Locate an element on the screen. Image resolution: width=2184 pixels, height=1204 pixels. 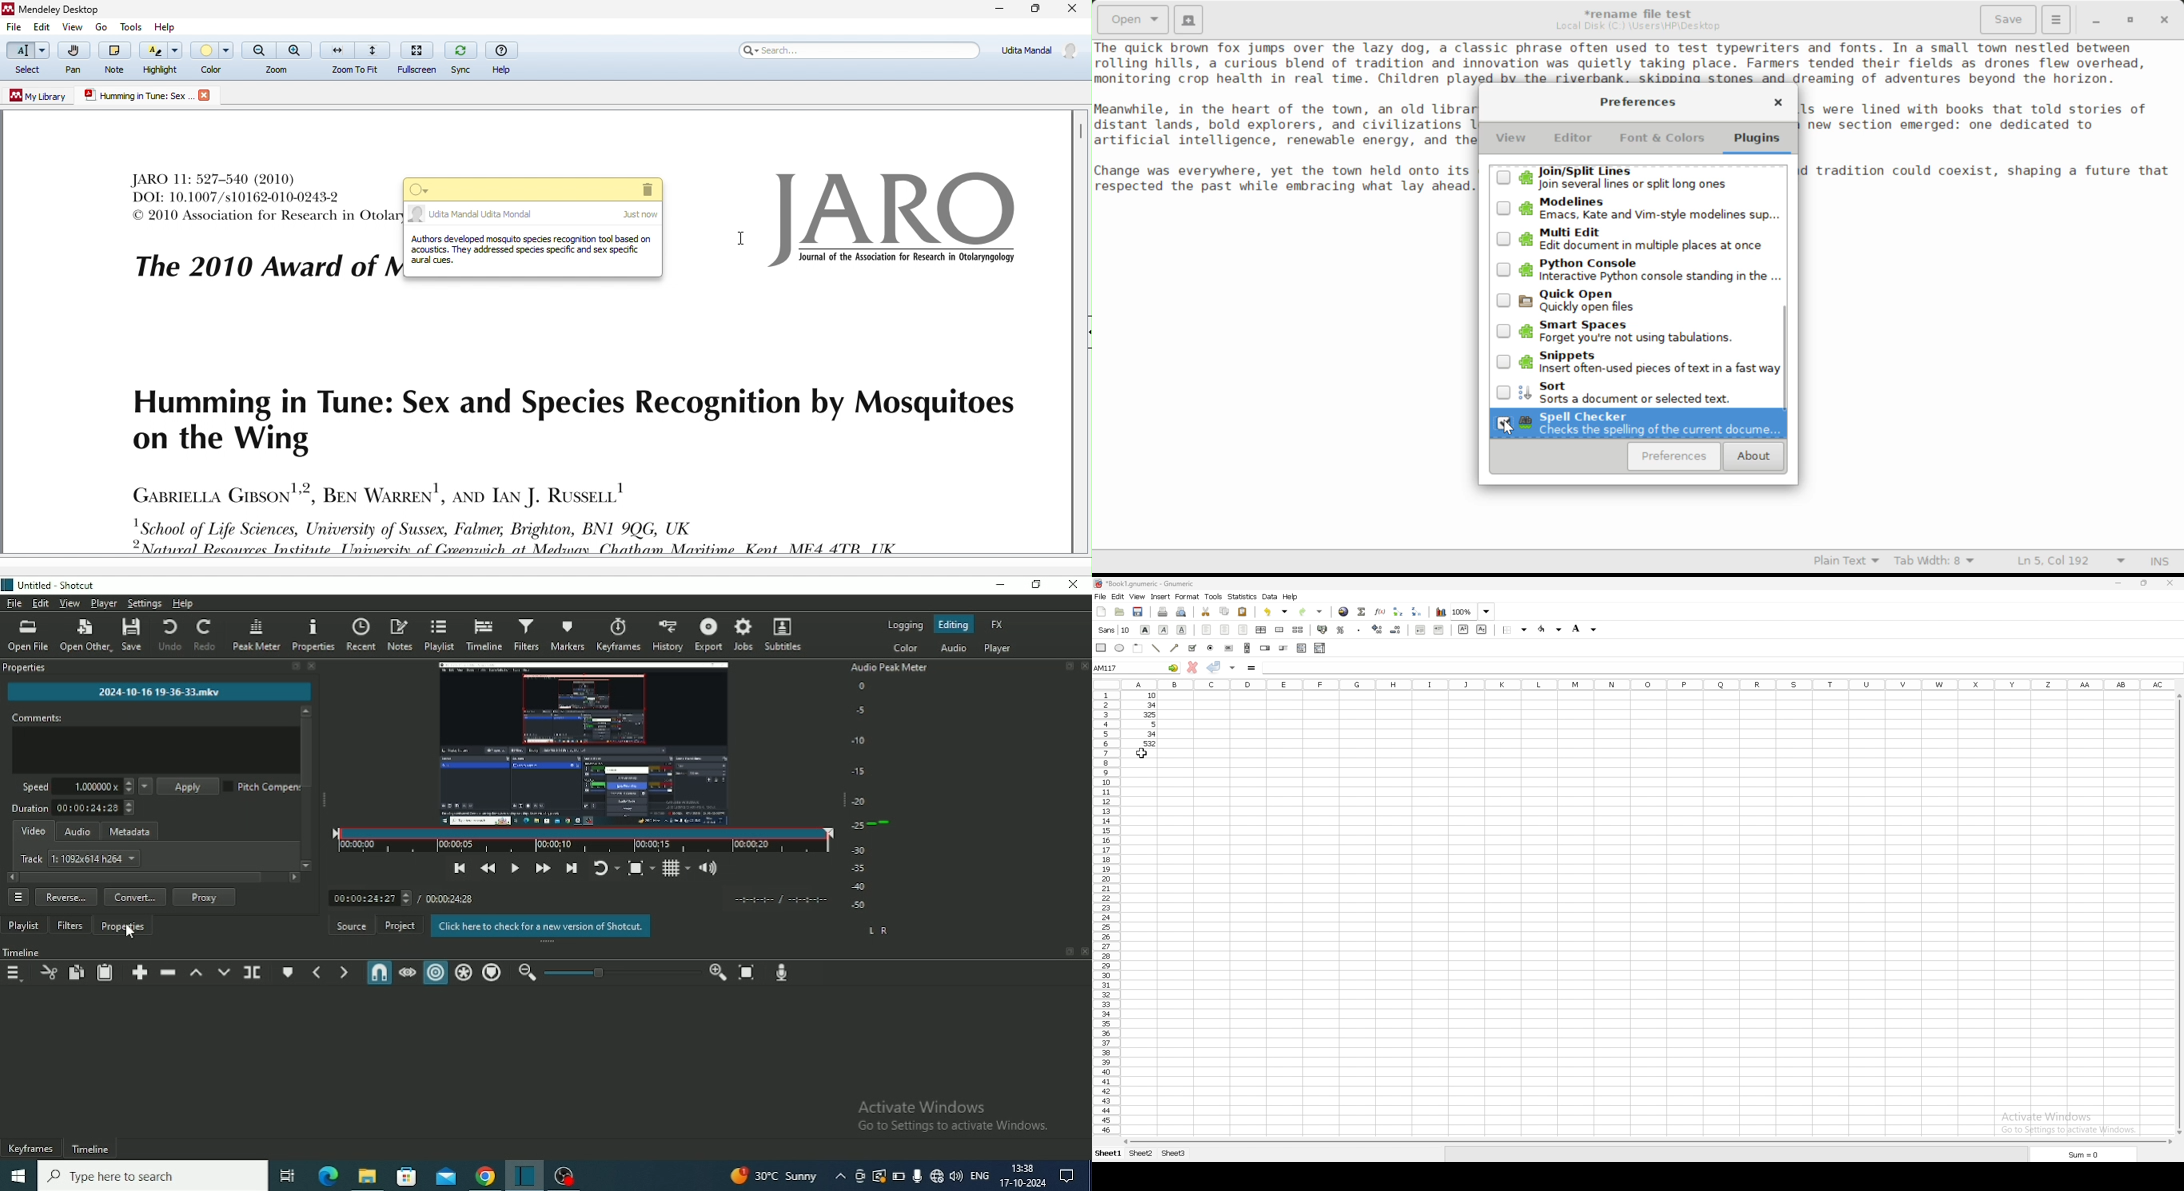
bold is located at coordinates (1145, 629).